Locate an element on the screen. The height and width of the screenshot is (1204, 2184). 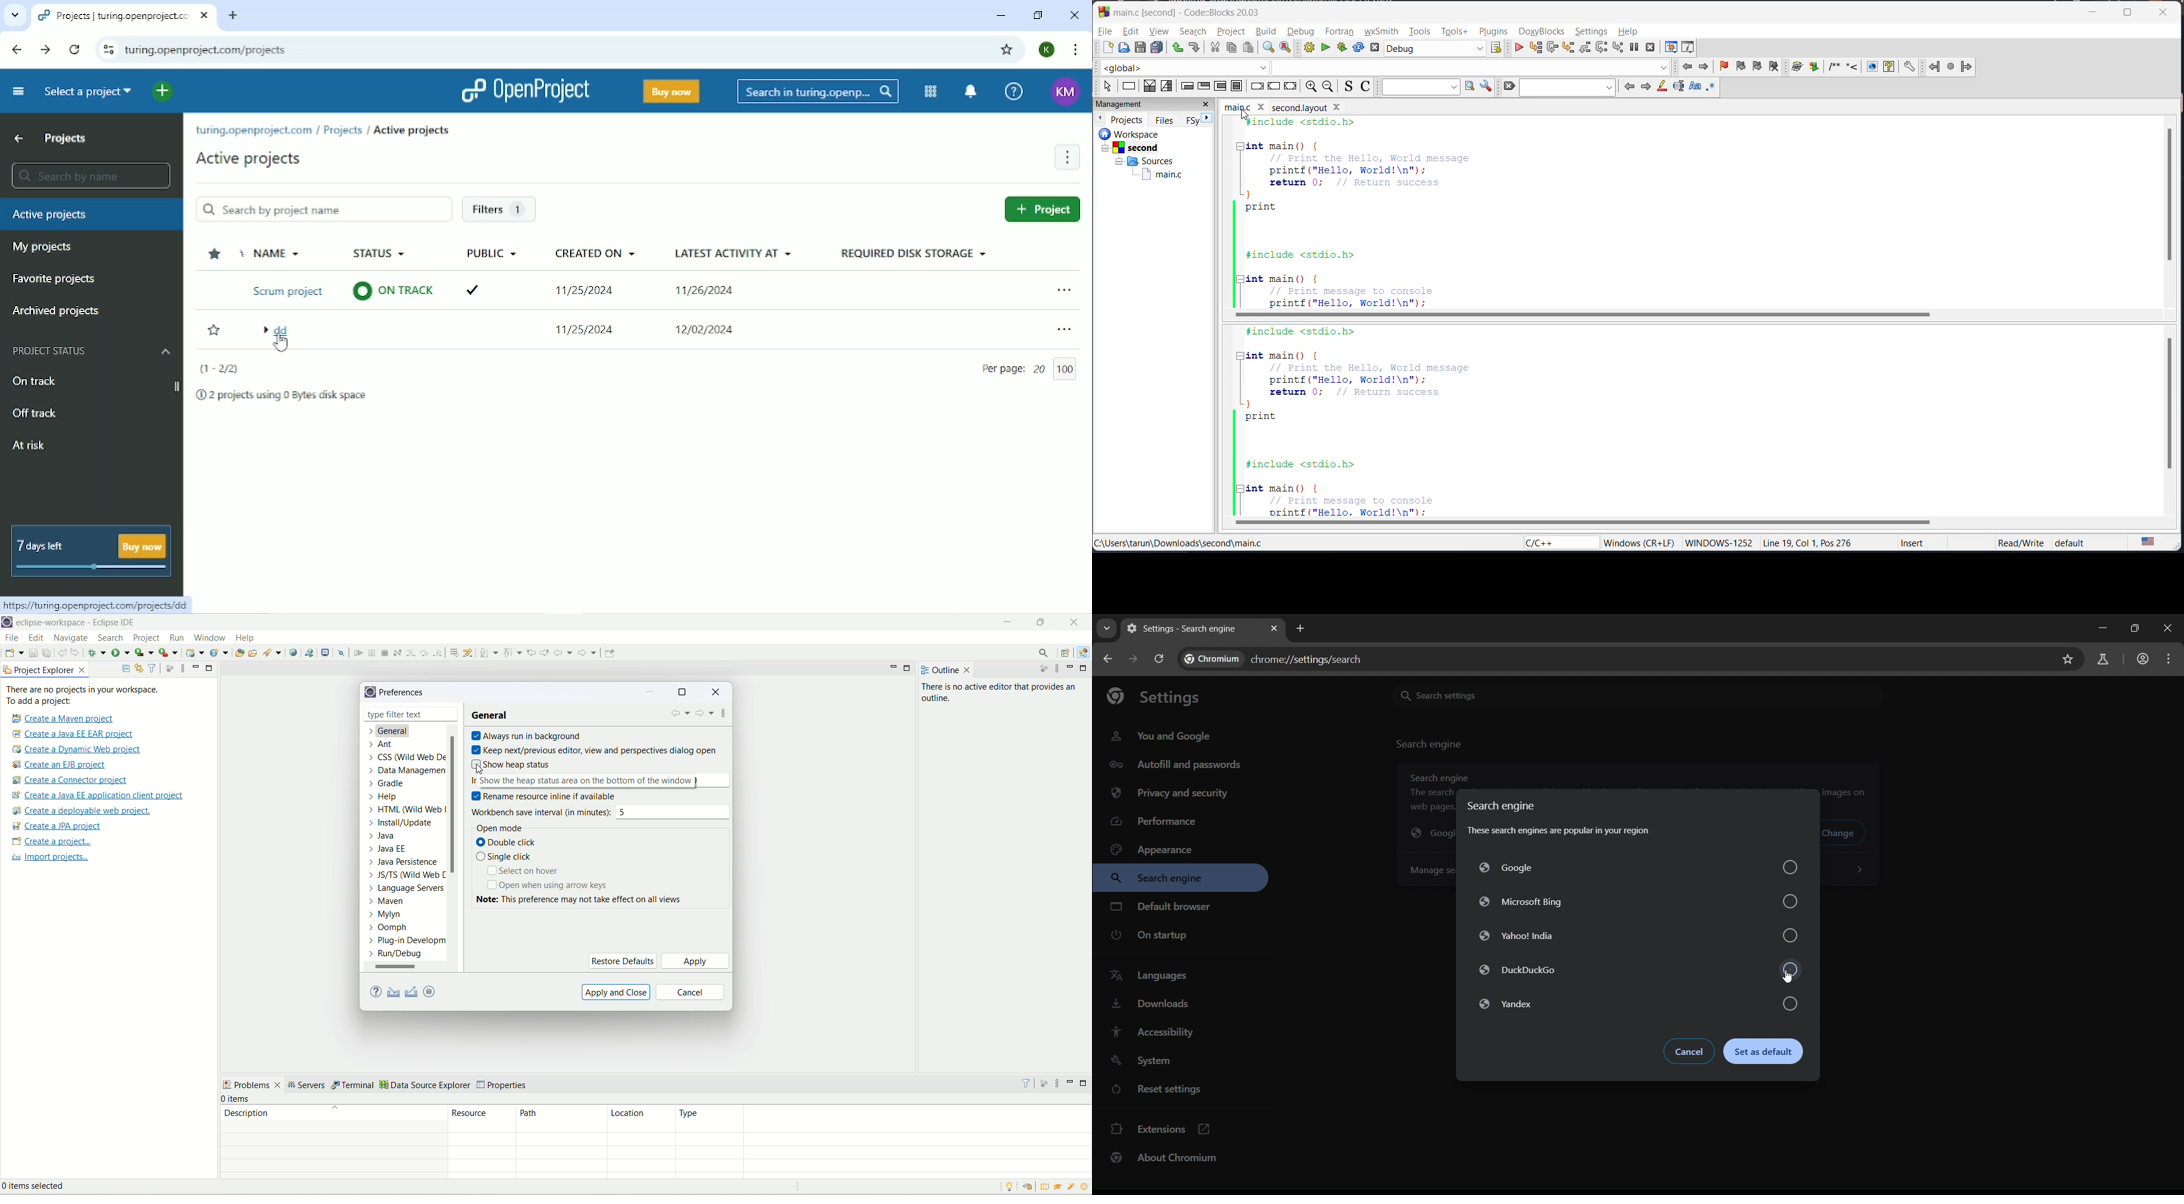
11/26/2024 is located at coordinates (708, 292).